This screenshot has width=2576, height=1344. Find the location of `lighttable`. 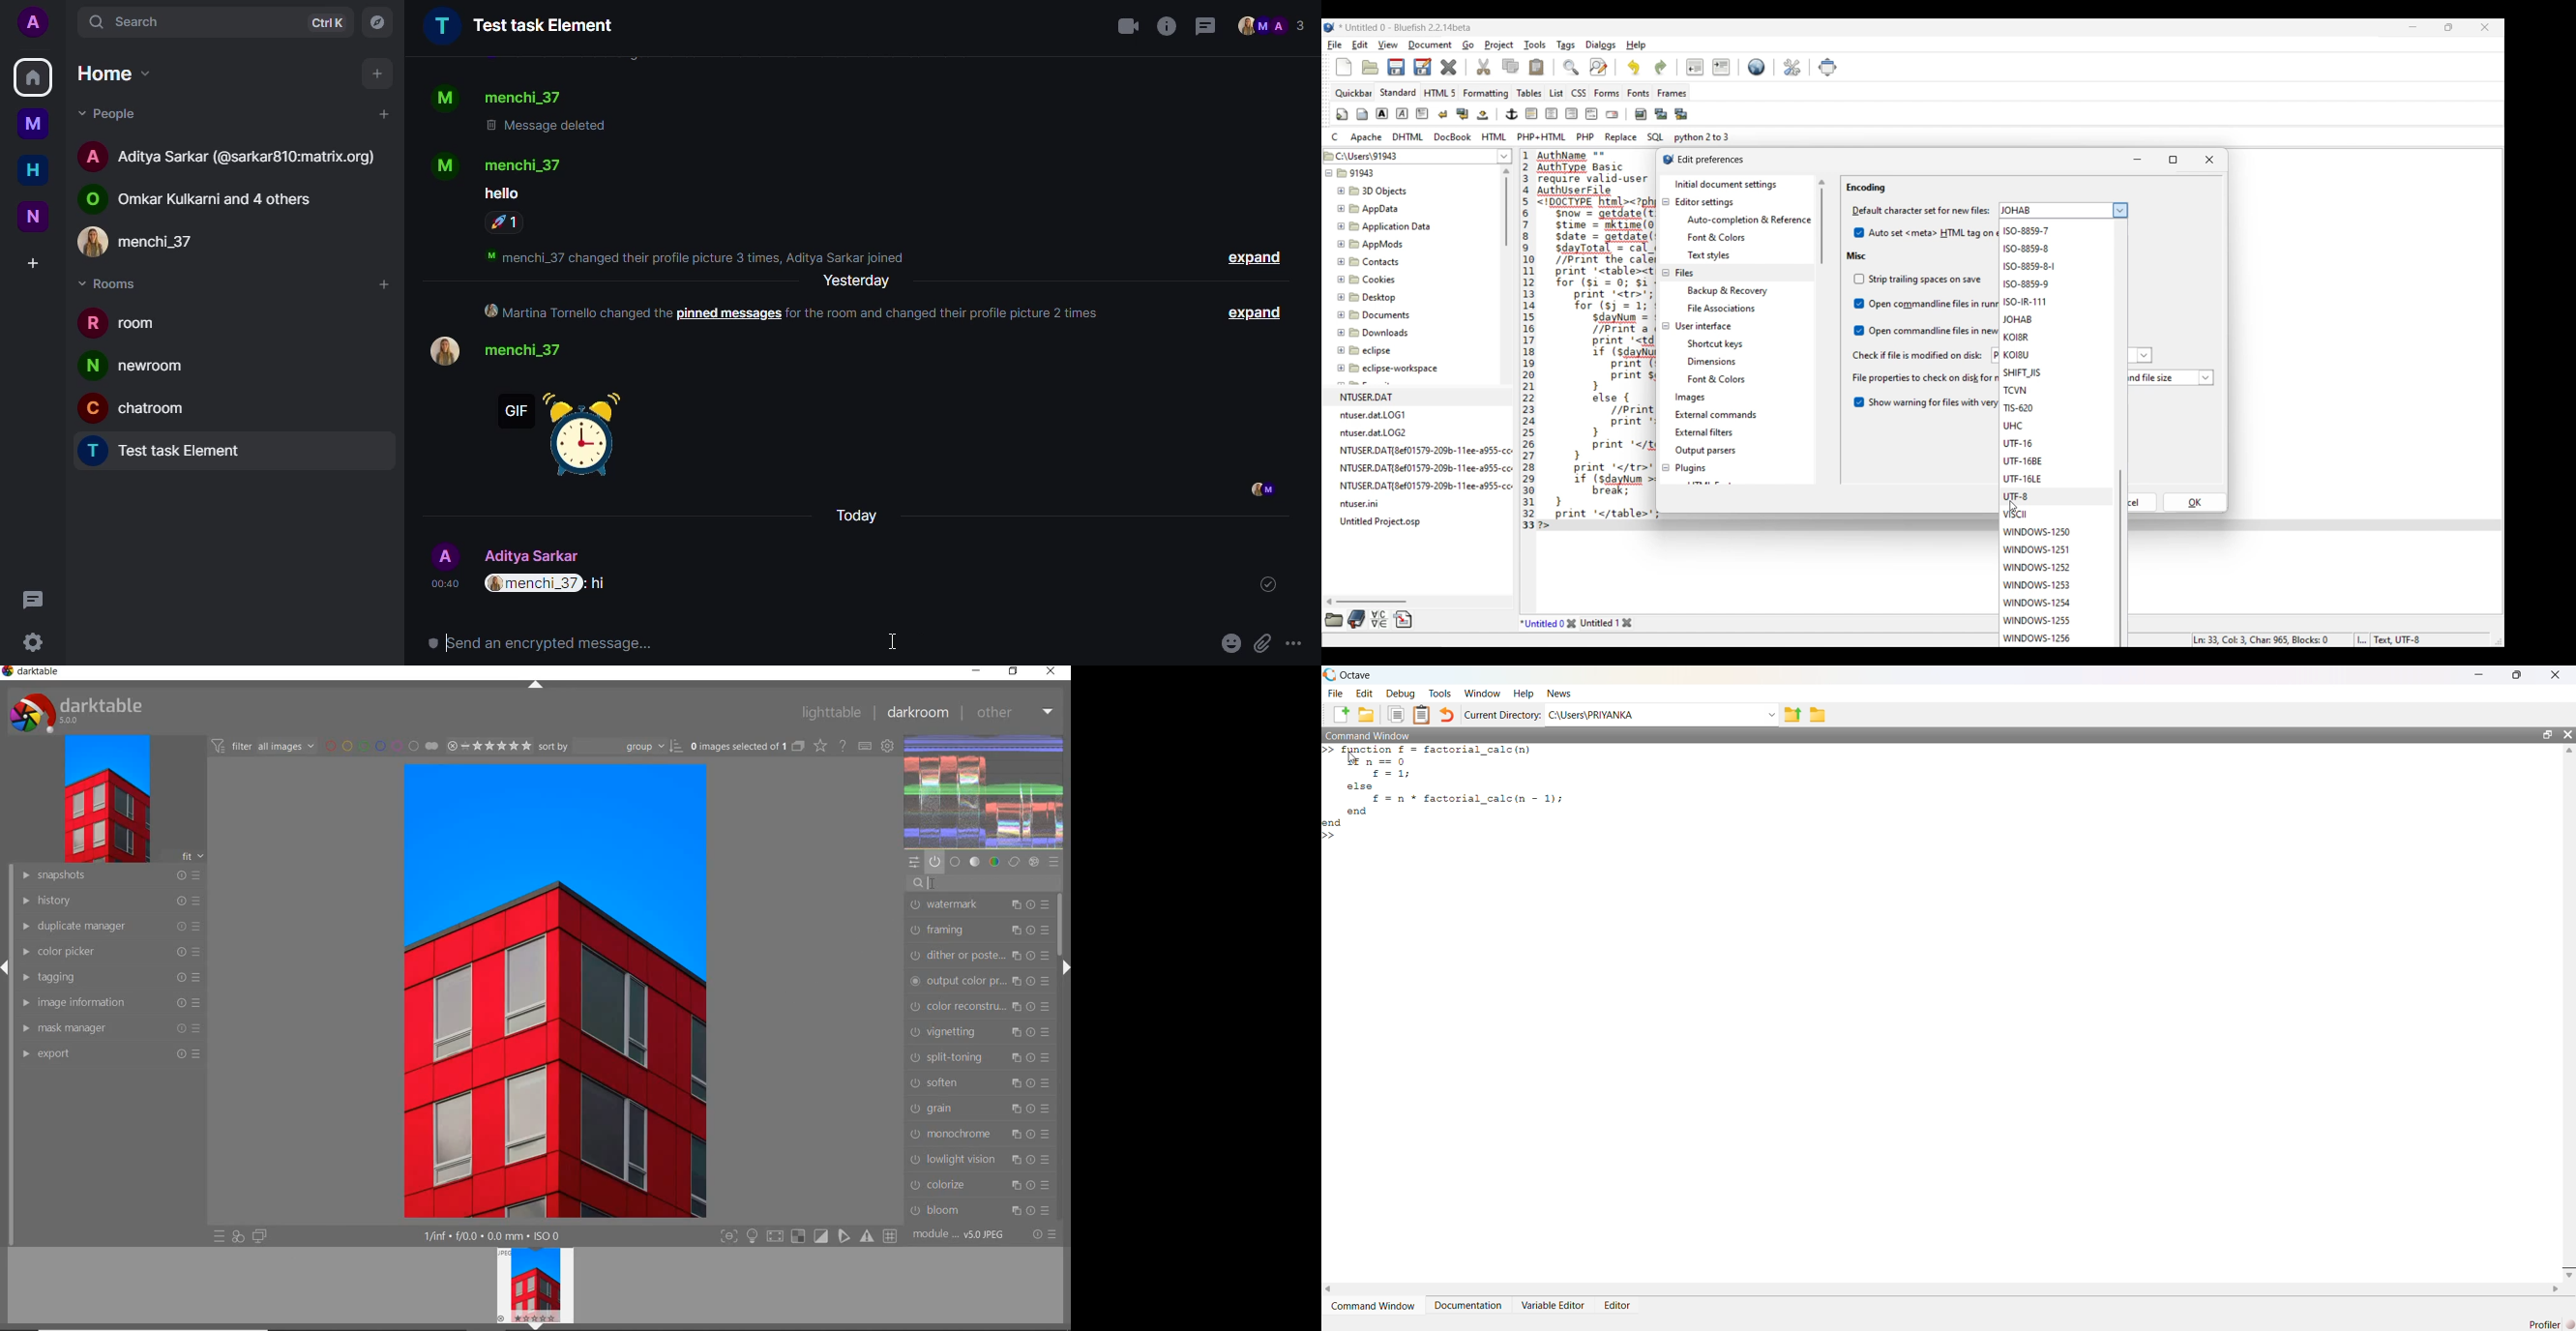

lighttable is located at coordinates (830, 713).